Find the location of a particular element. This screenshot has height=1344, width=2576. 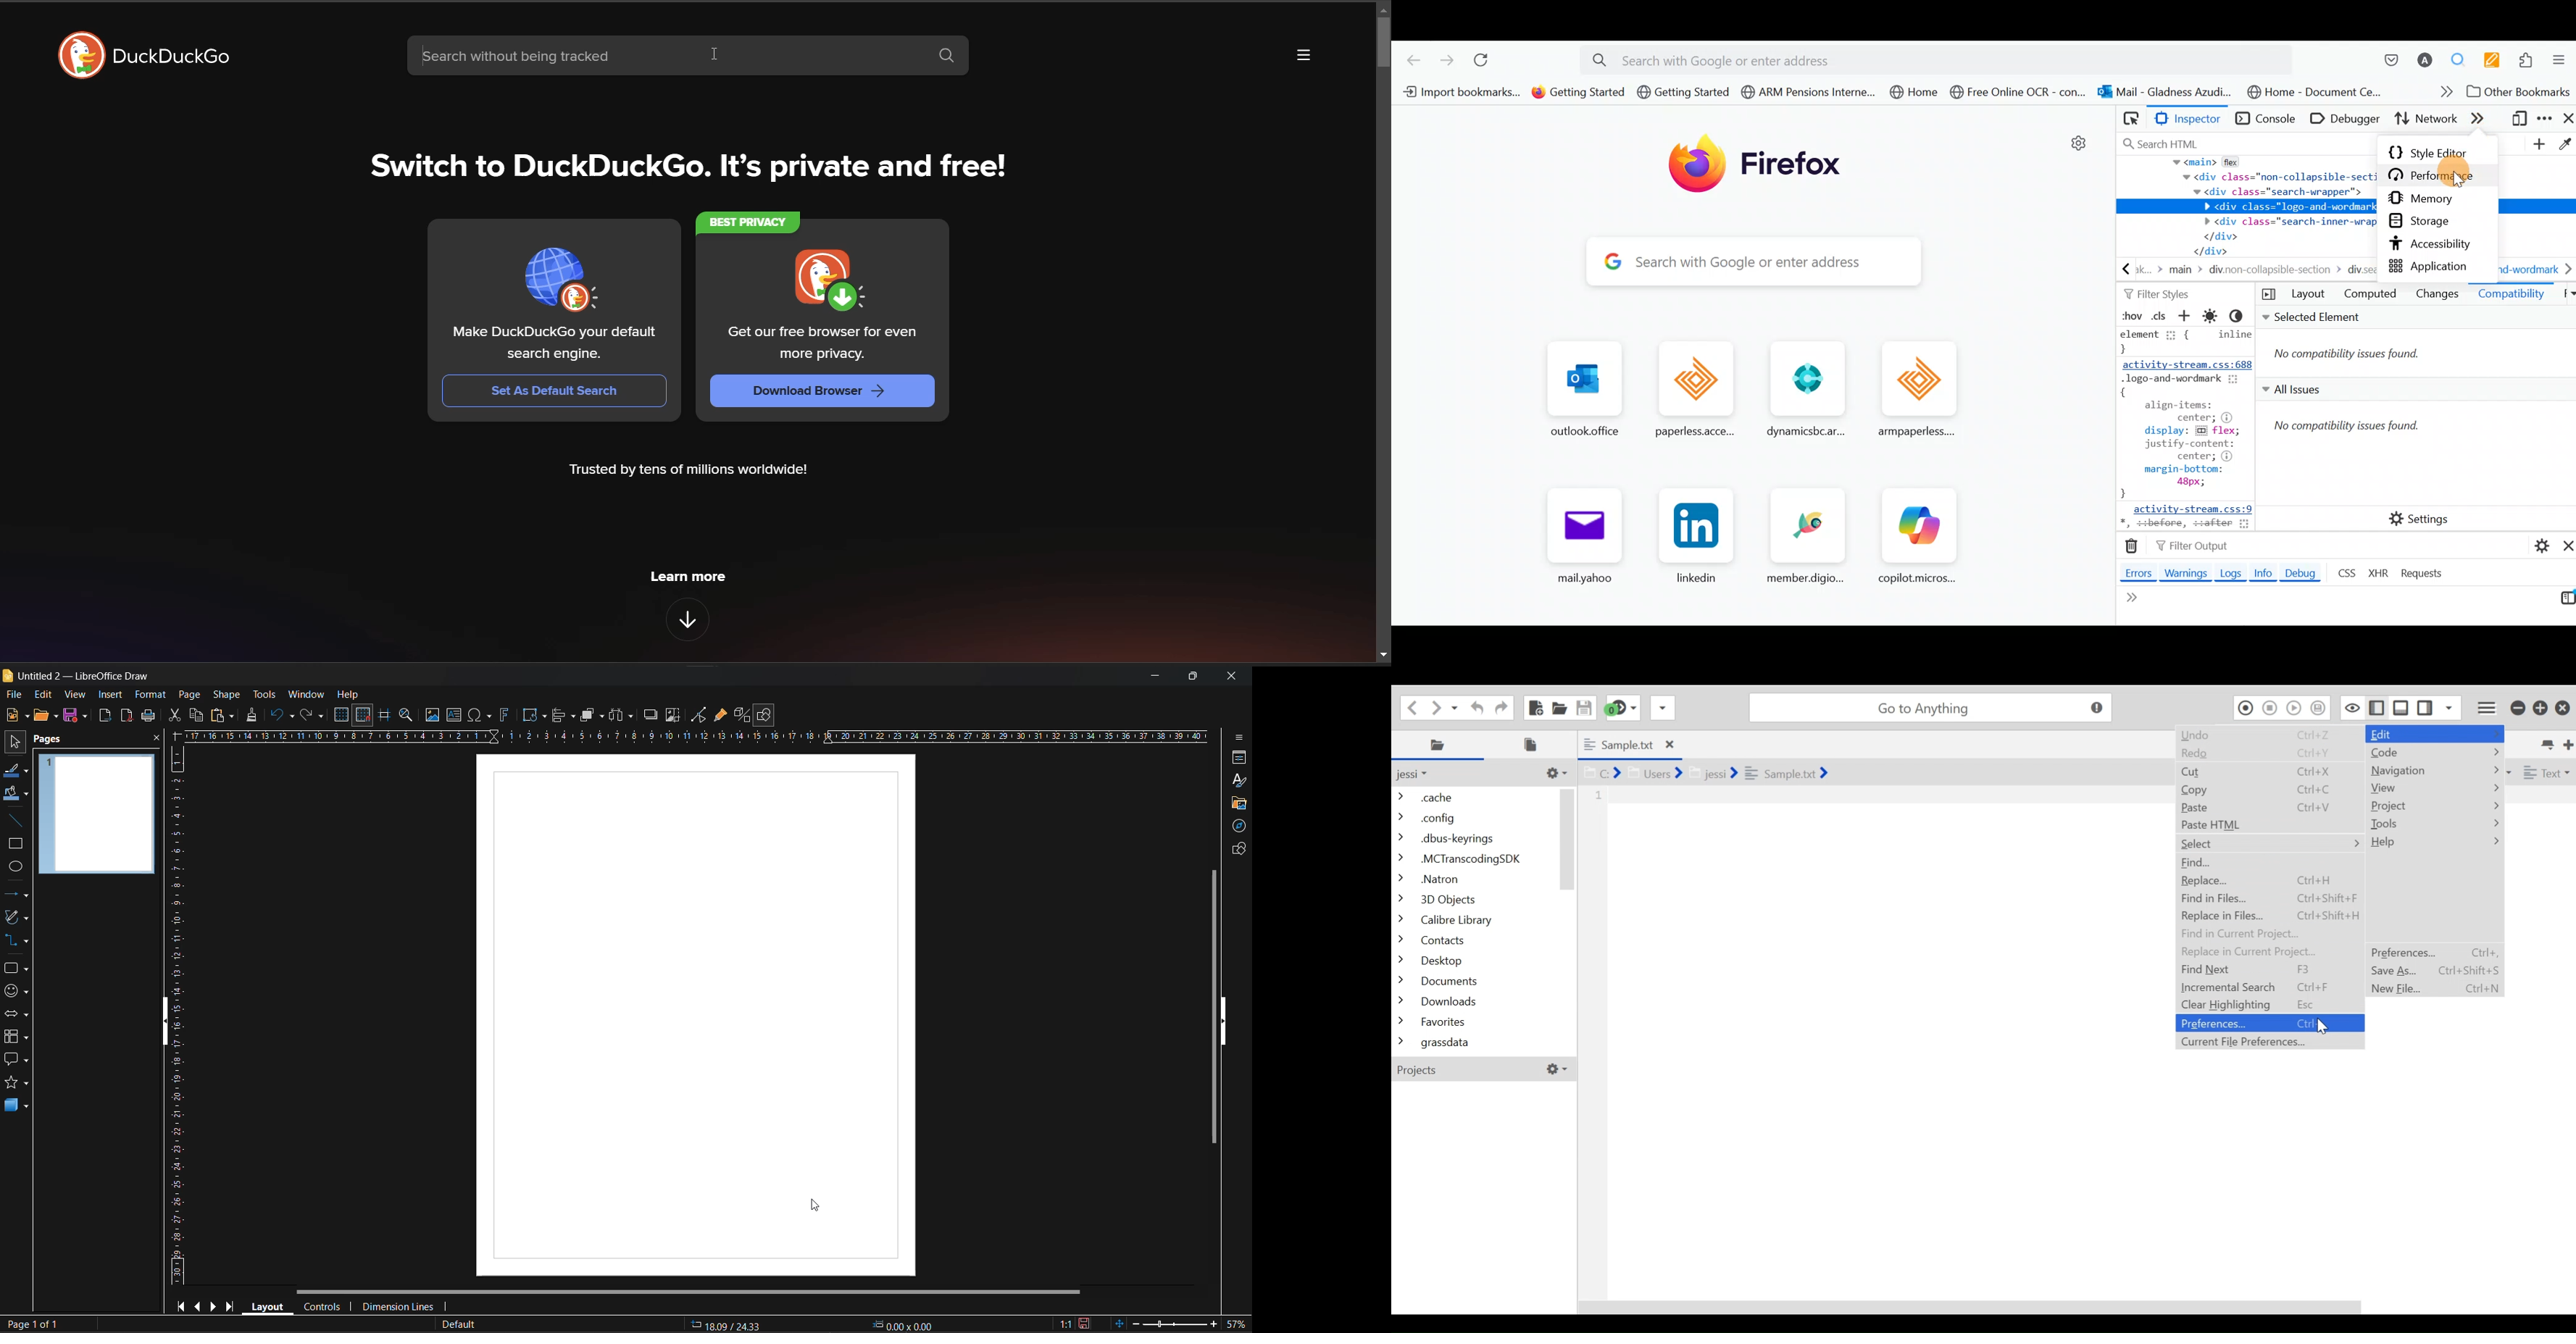

Pick an element from the page is located at coordinates (2131, 118).